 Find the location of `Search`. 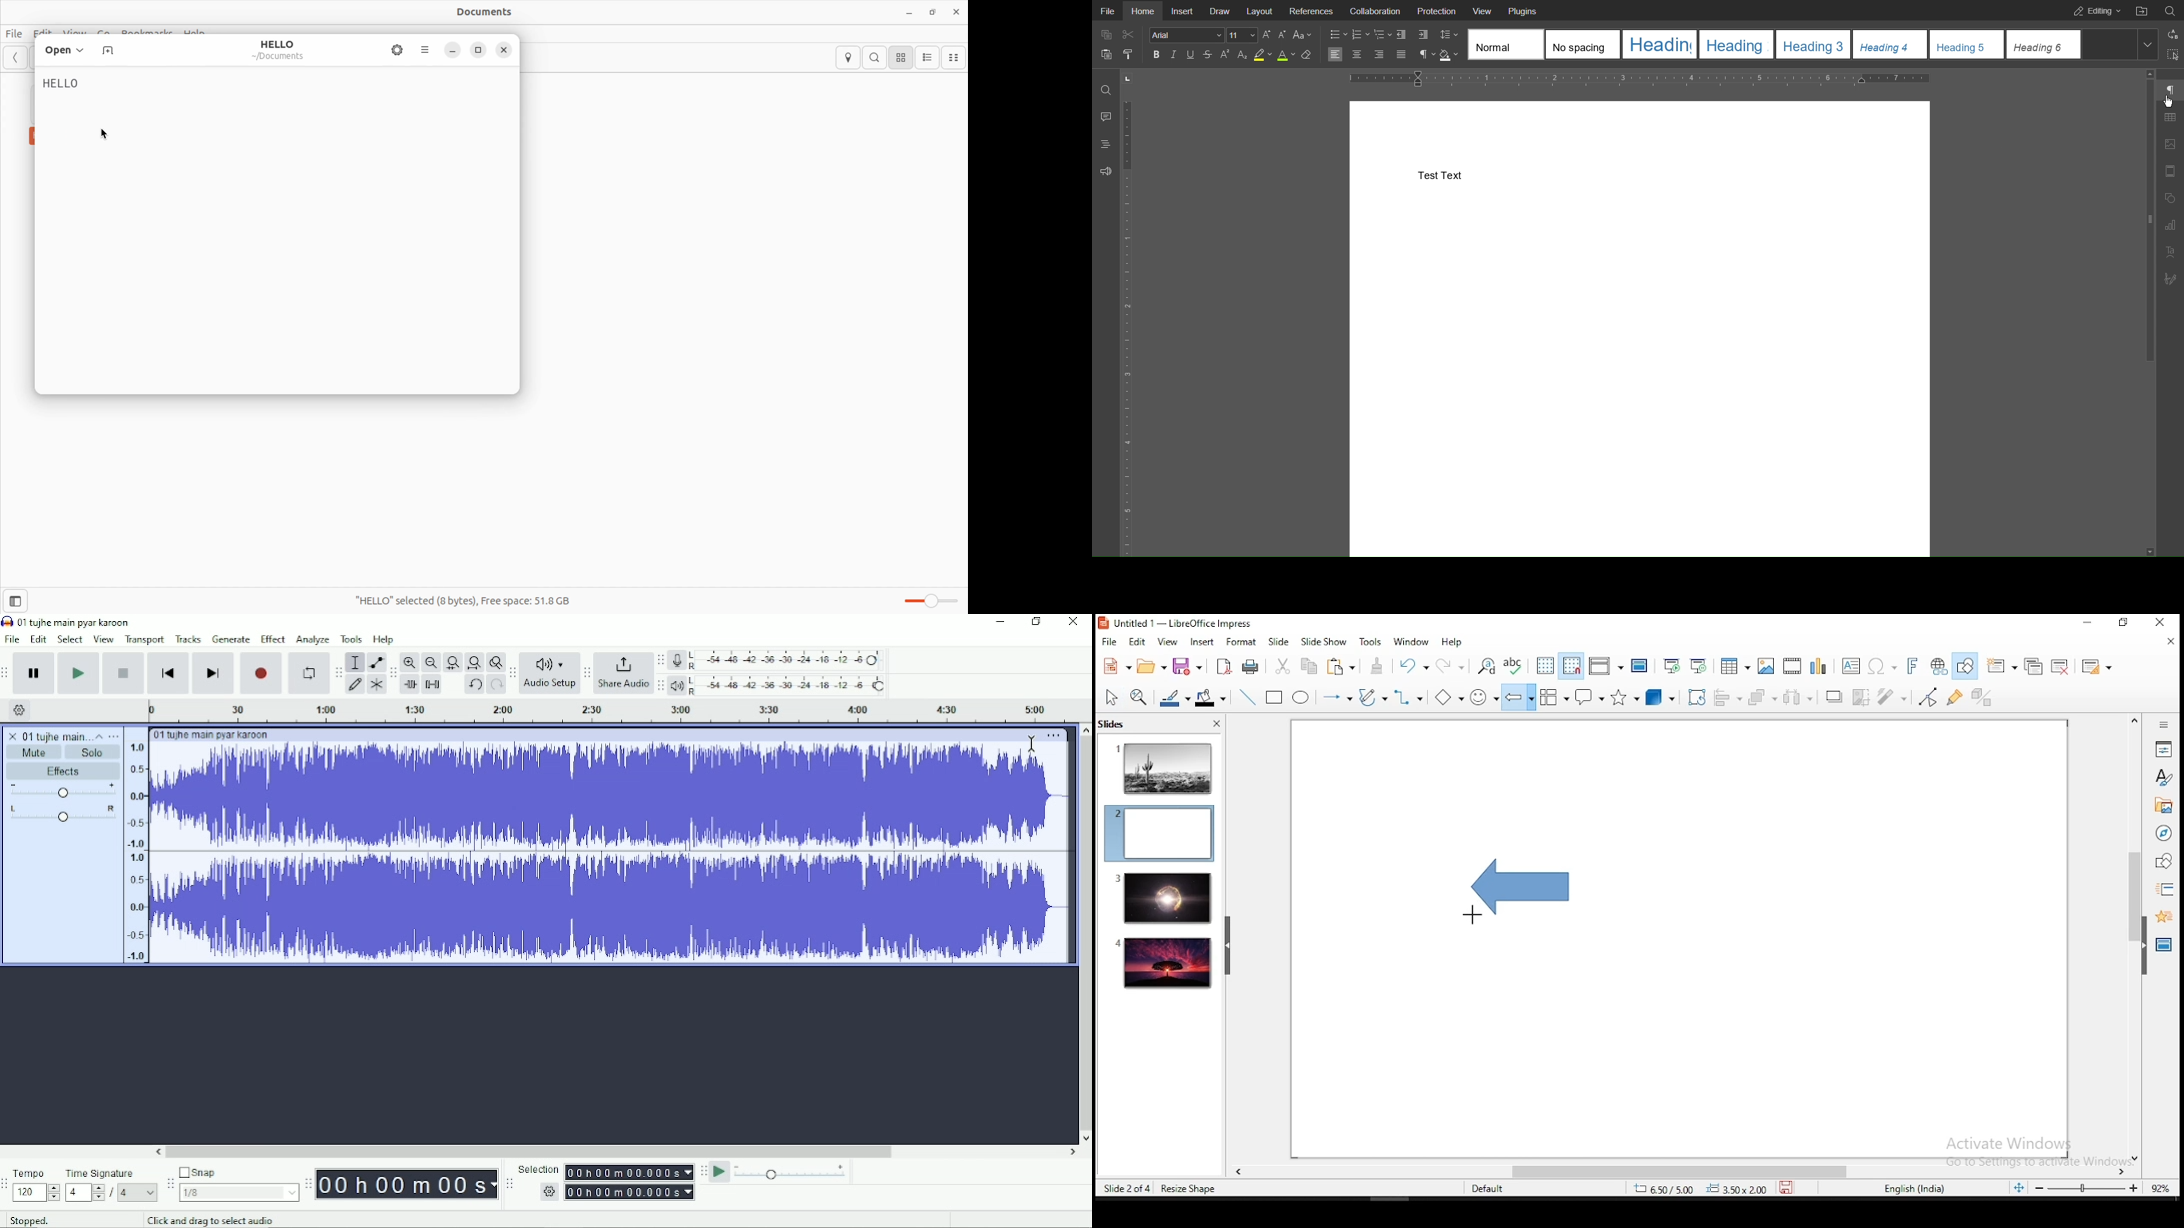

Search is located at coordinates (2170, 9).